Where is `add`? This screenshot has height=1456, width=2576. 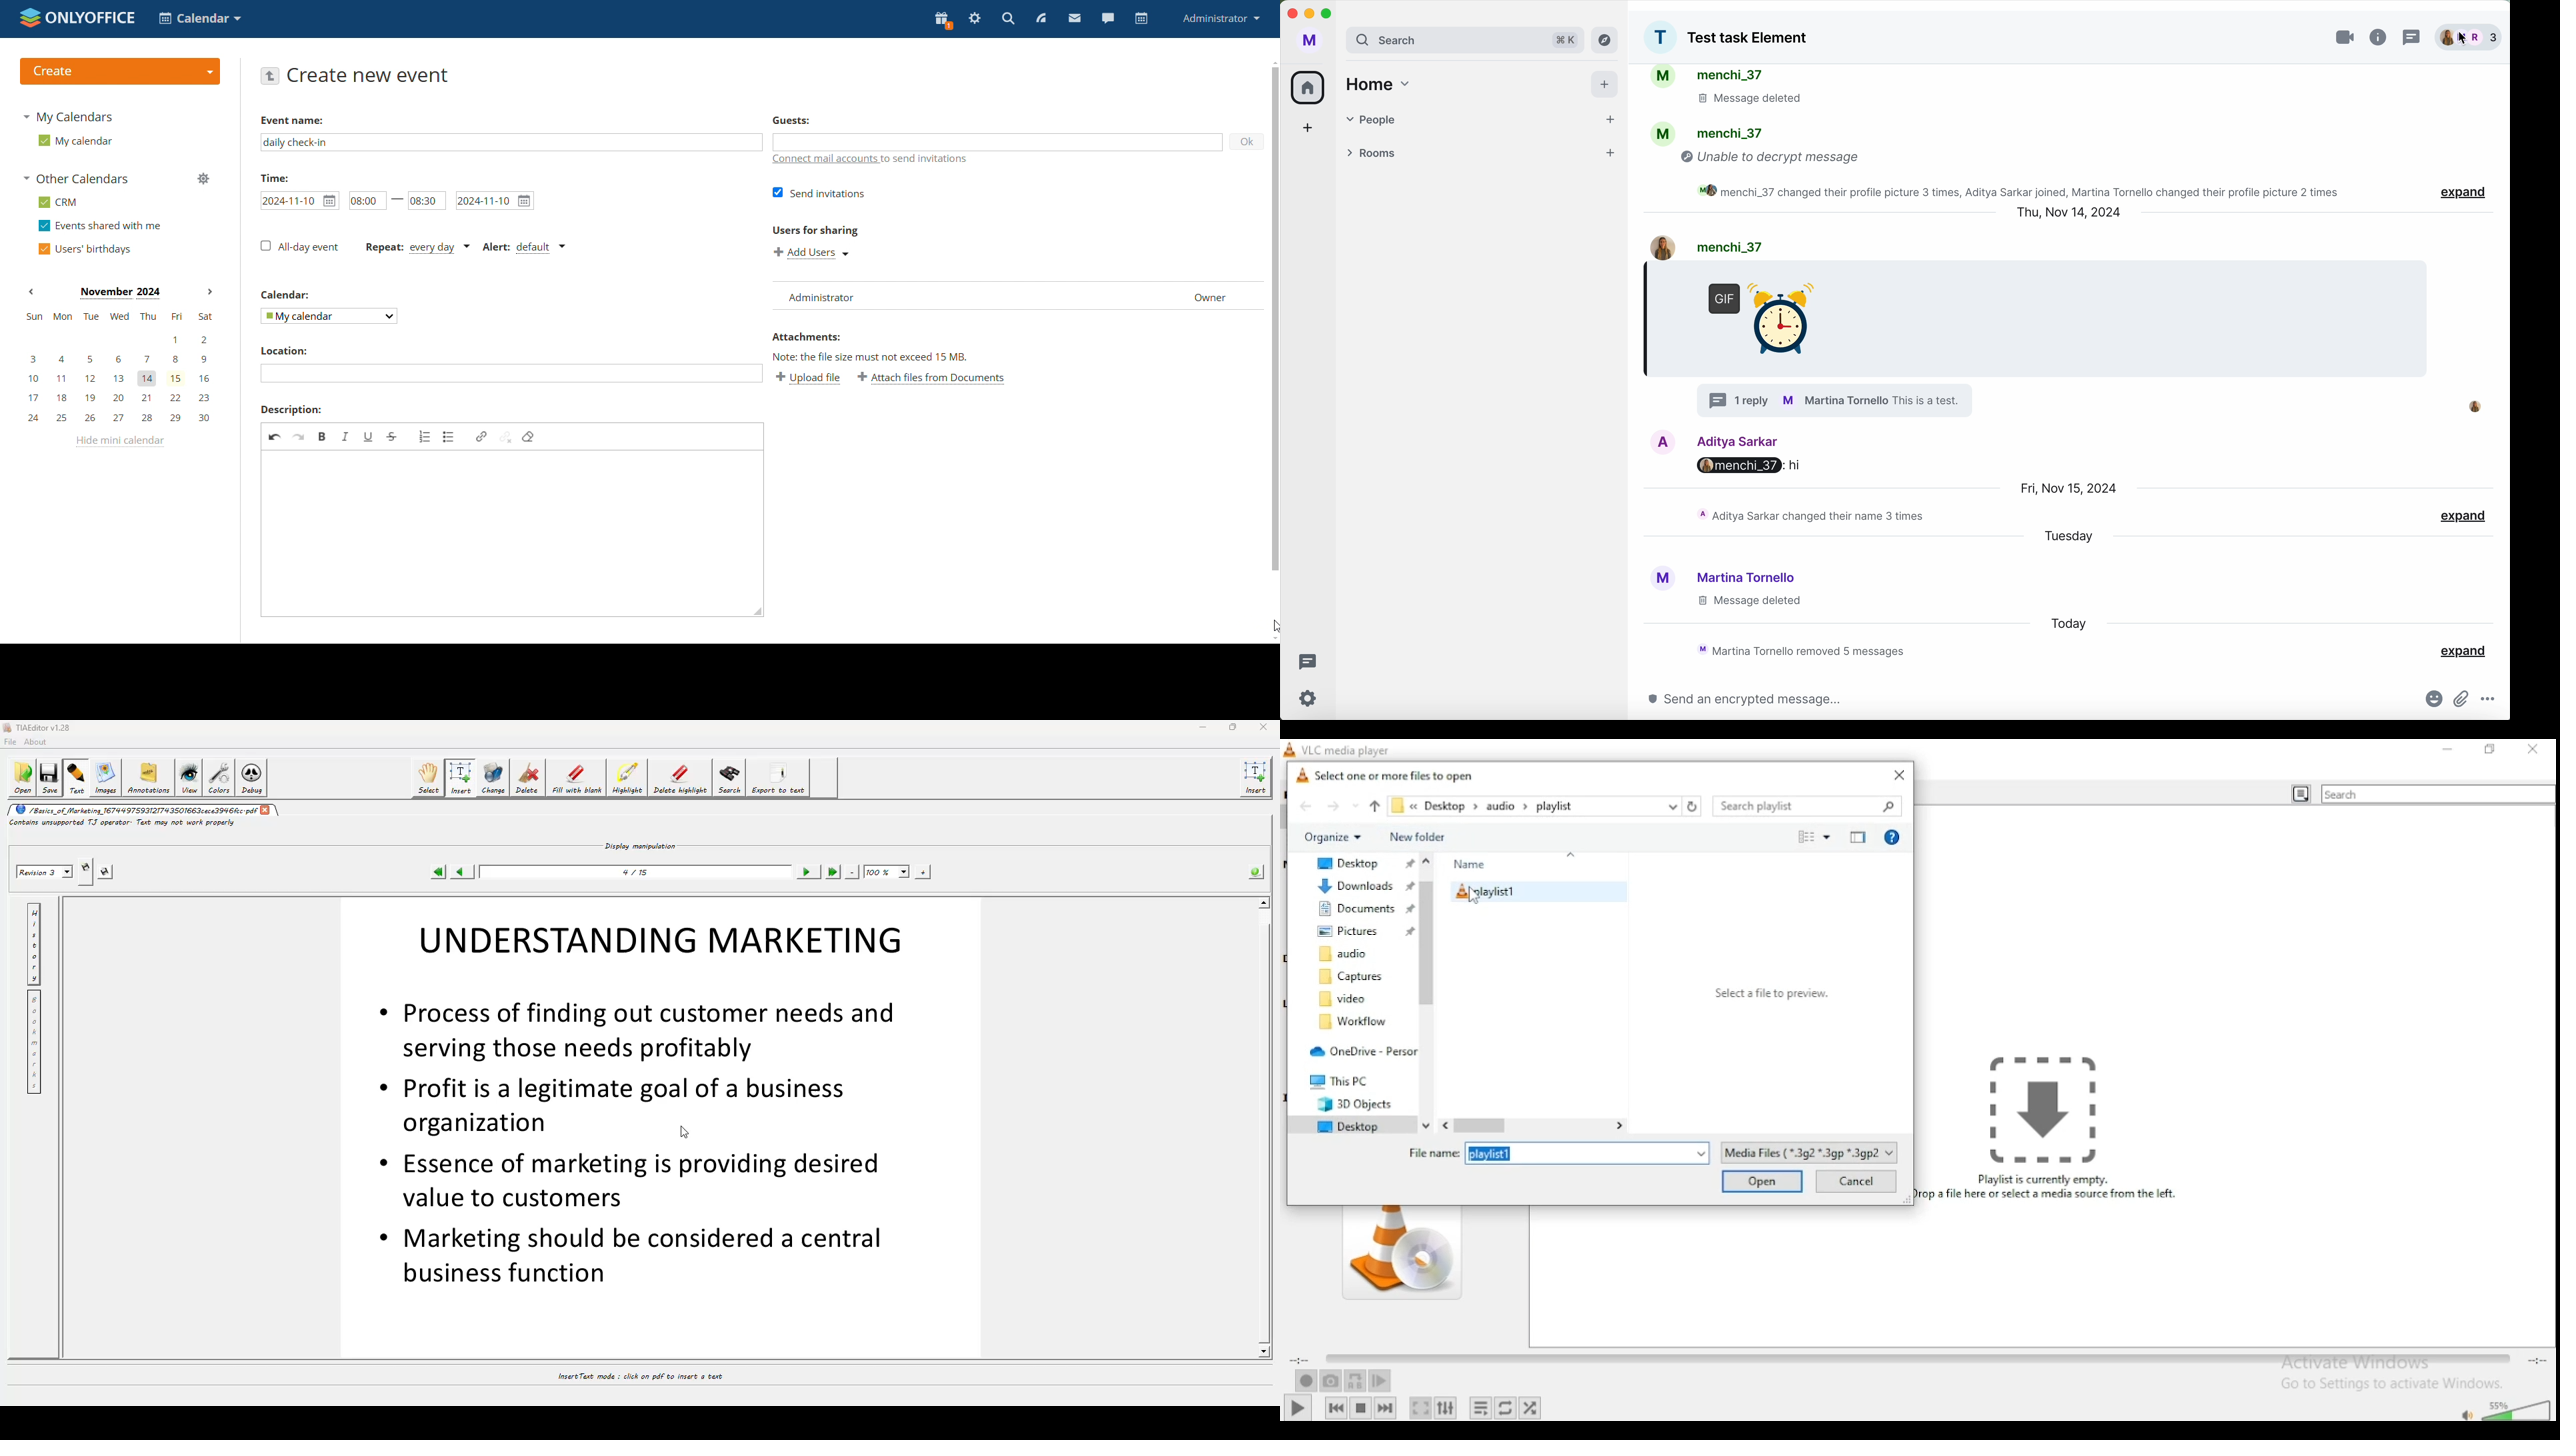 add is located at coordinates (1611, 120).